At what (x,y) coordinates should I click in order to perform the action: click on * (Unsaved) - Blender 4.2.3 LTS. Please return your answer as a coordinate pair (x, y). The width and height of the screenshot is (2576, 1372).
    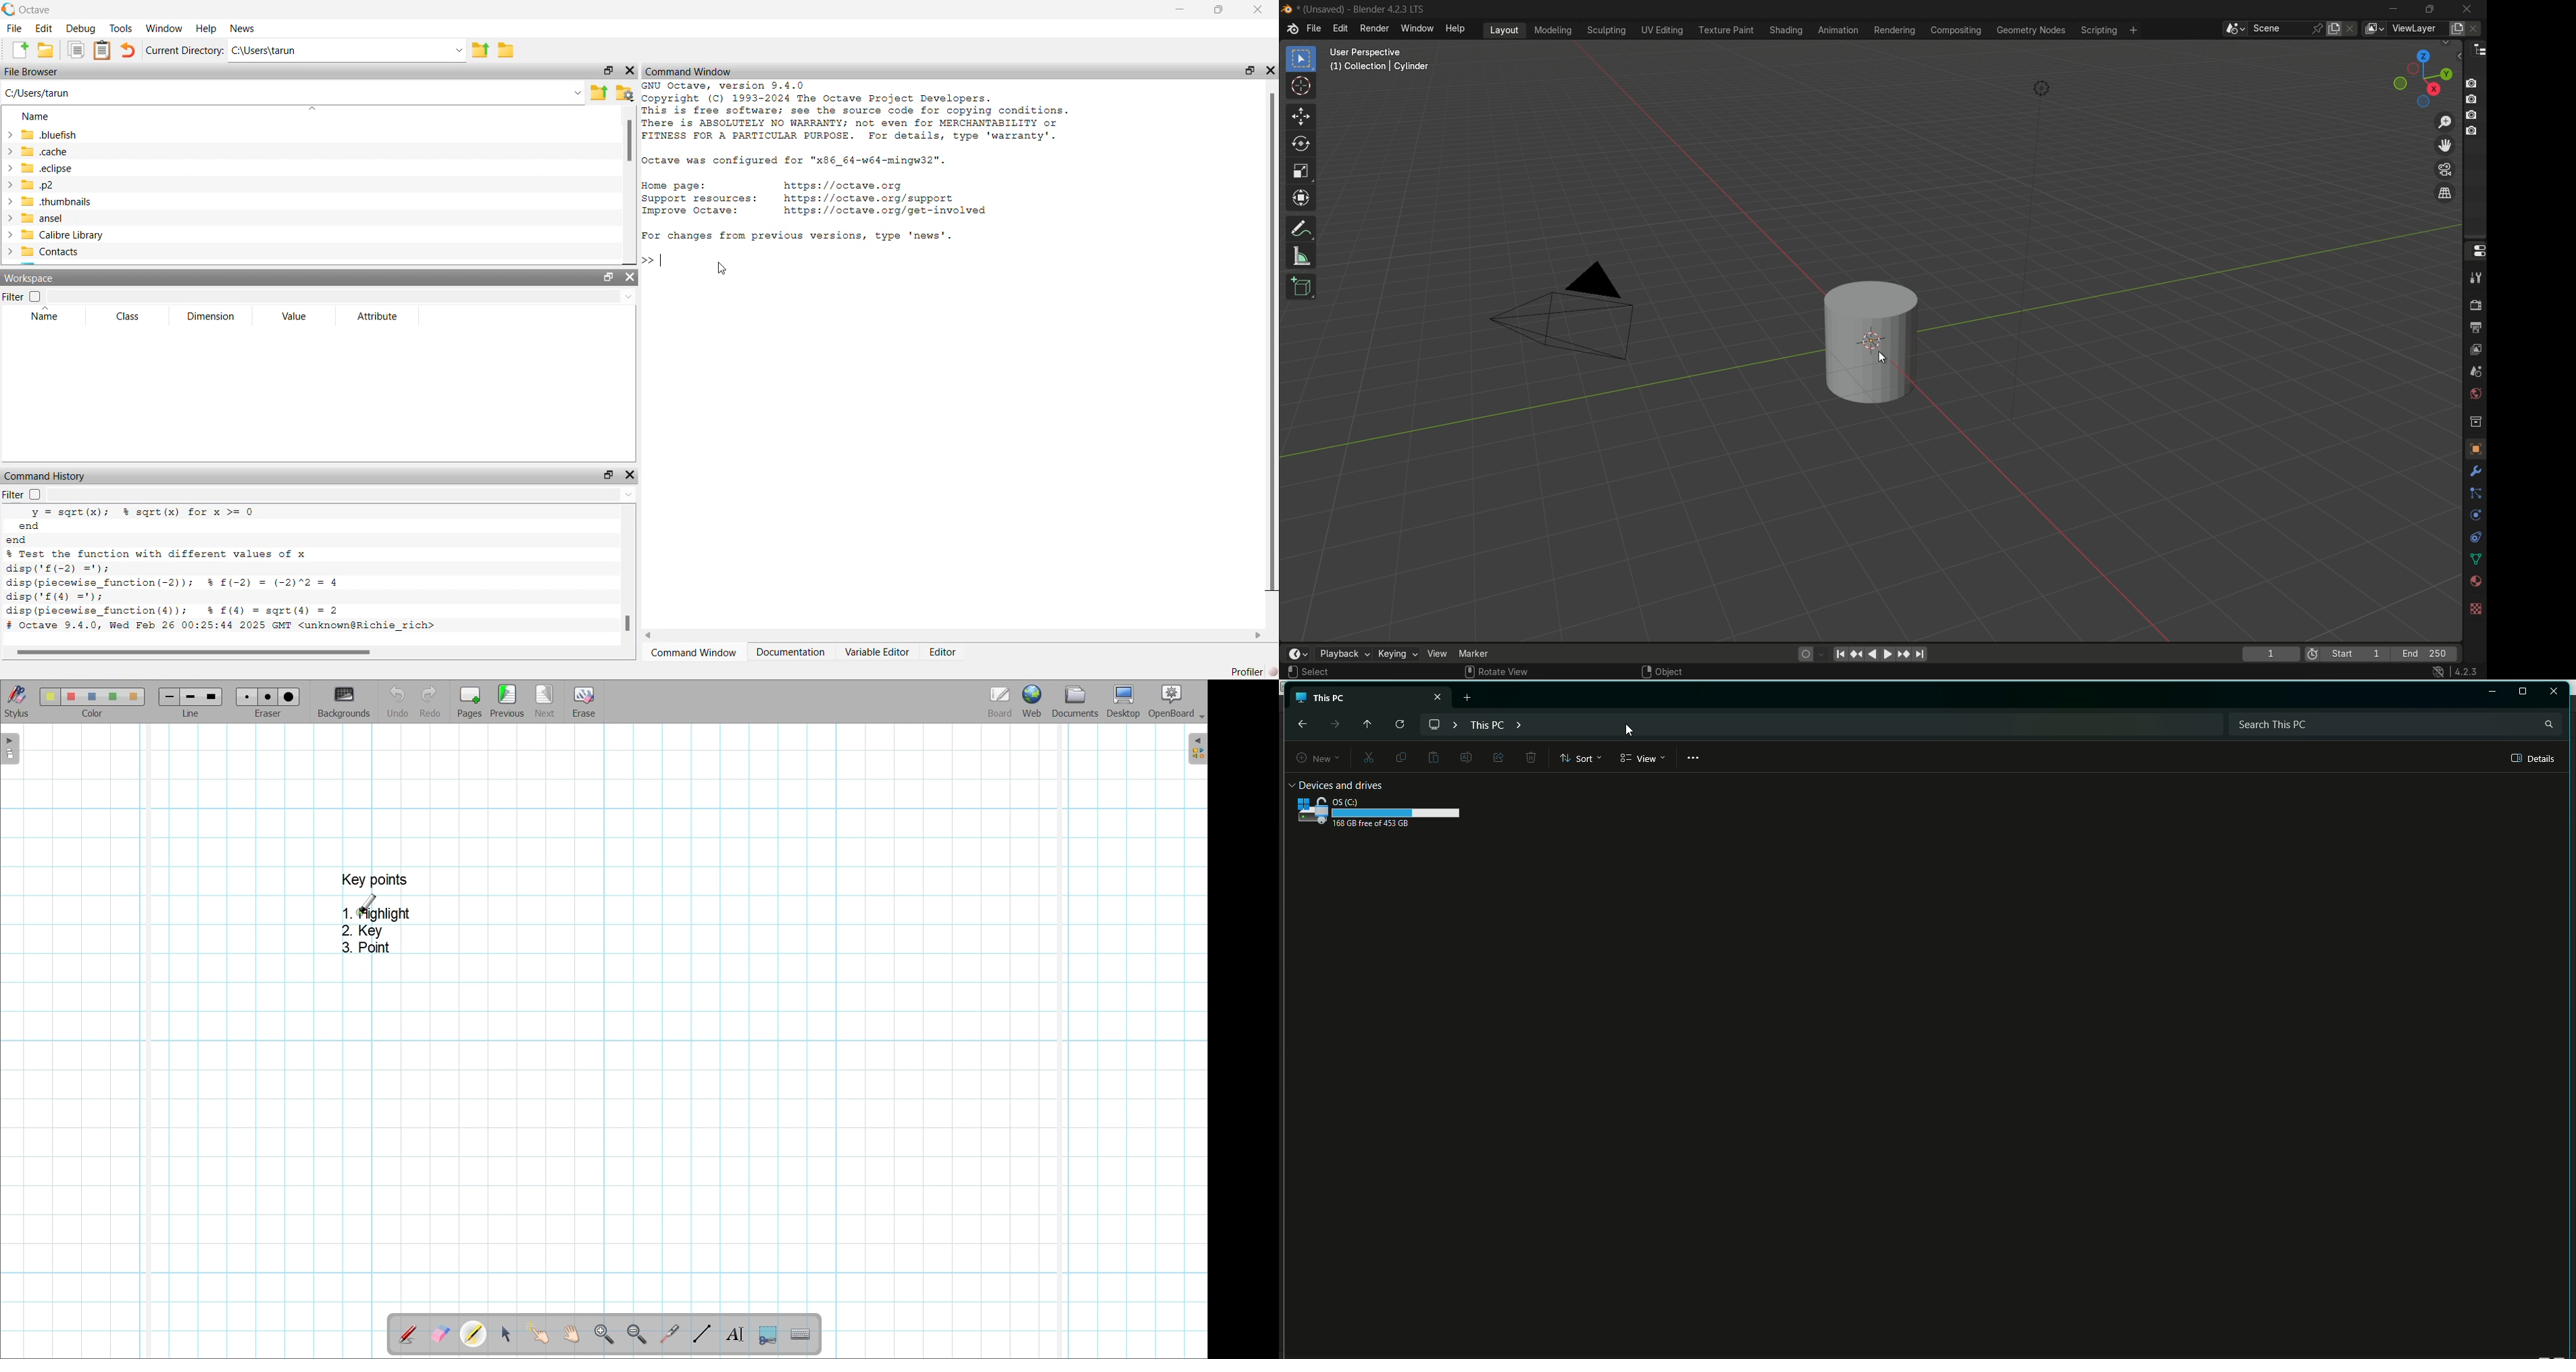
    Looking at the image, I should click on (1364, 9).